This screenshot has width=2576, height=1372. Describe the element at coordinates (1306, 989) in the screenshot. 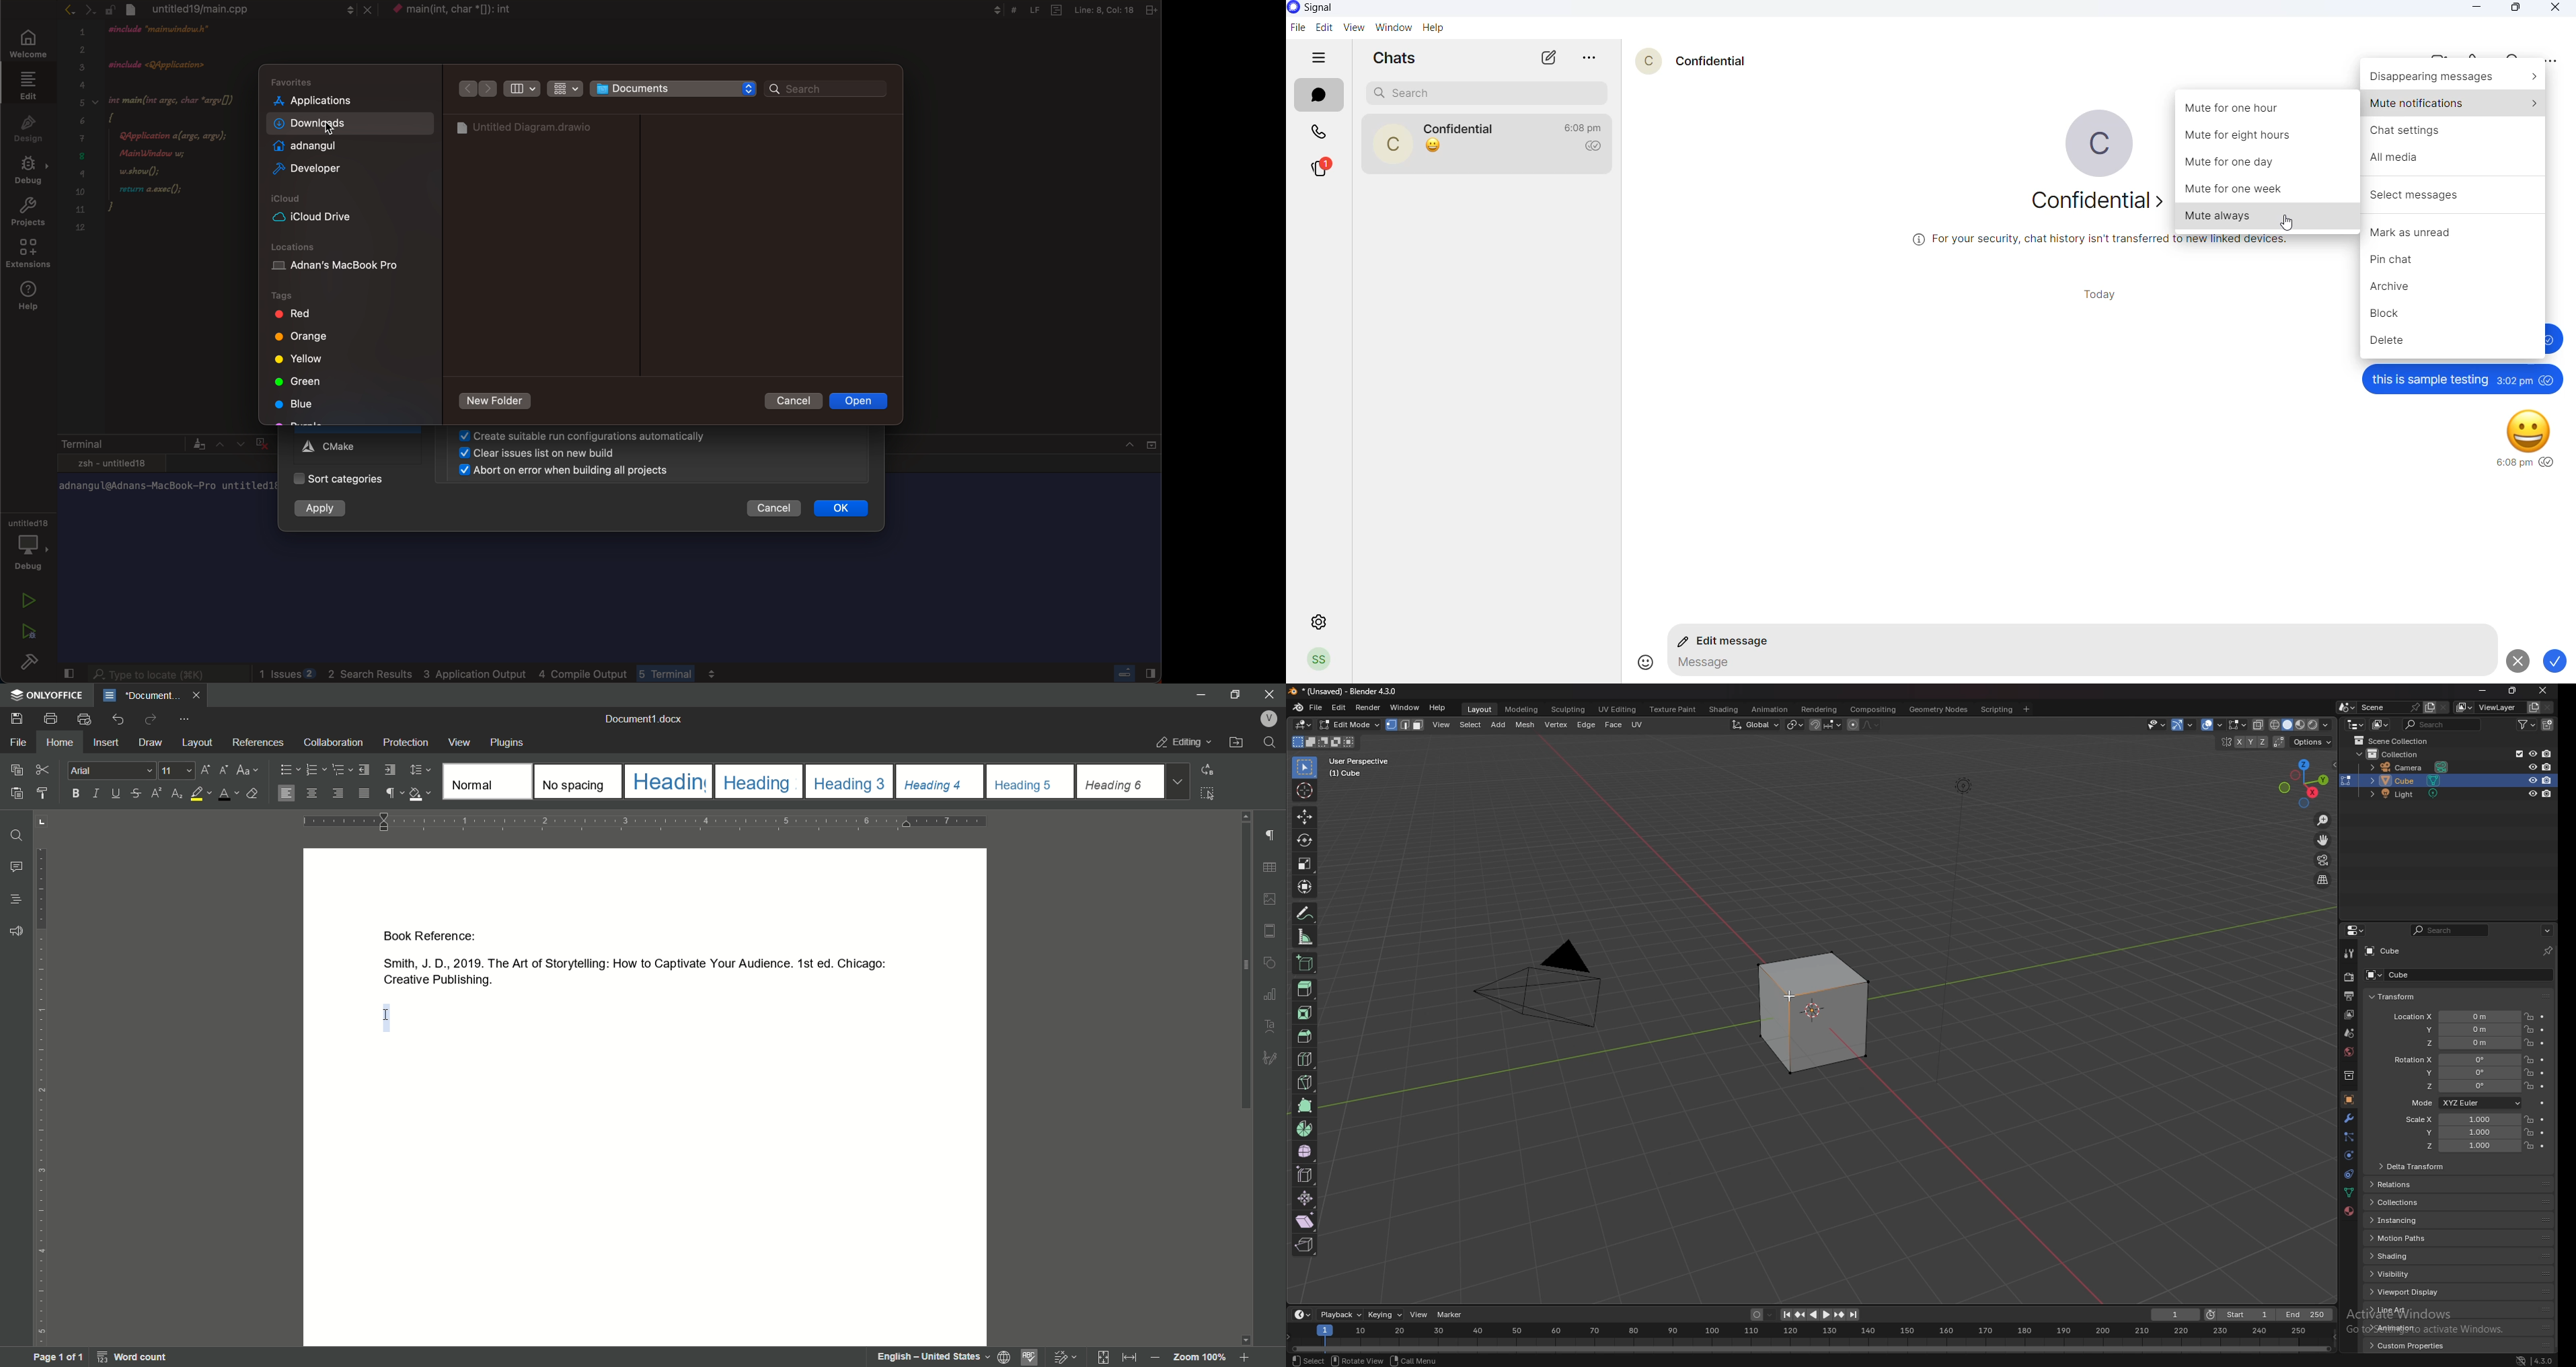

I see `extrude` at that location.